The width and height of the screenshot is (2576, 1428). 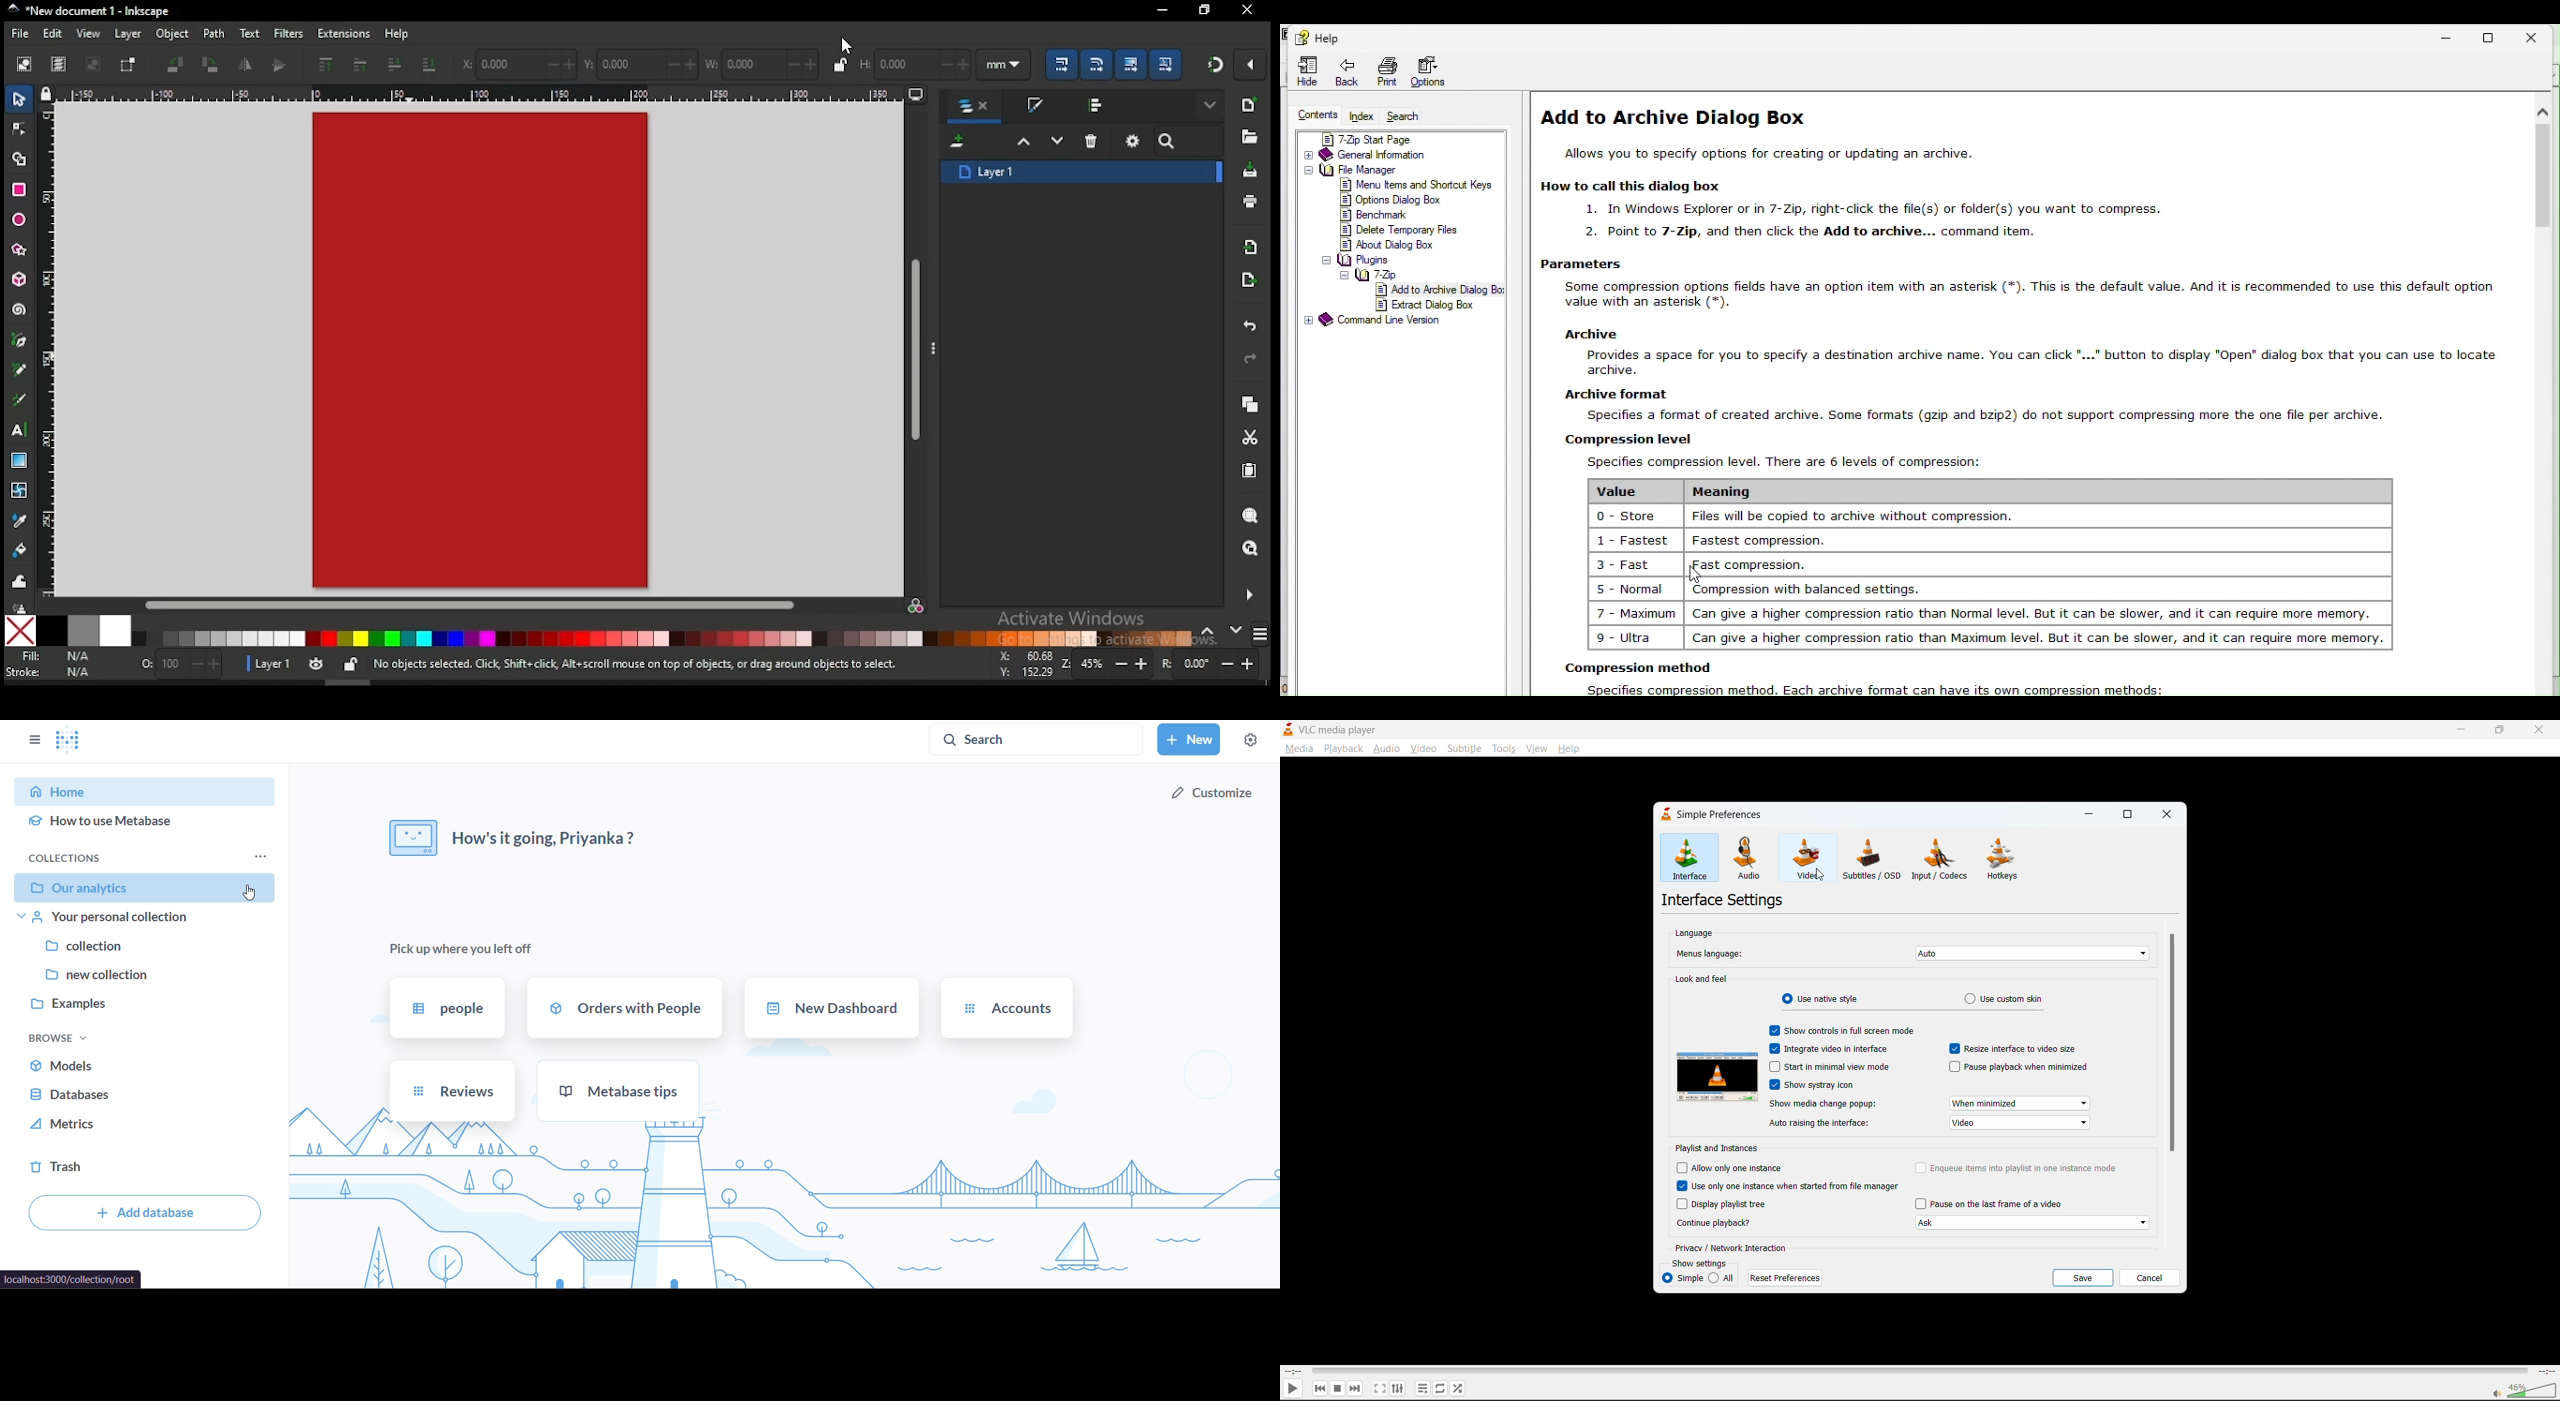 I want to click on open, so click(x=1248, y=137).